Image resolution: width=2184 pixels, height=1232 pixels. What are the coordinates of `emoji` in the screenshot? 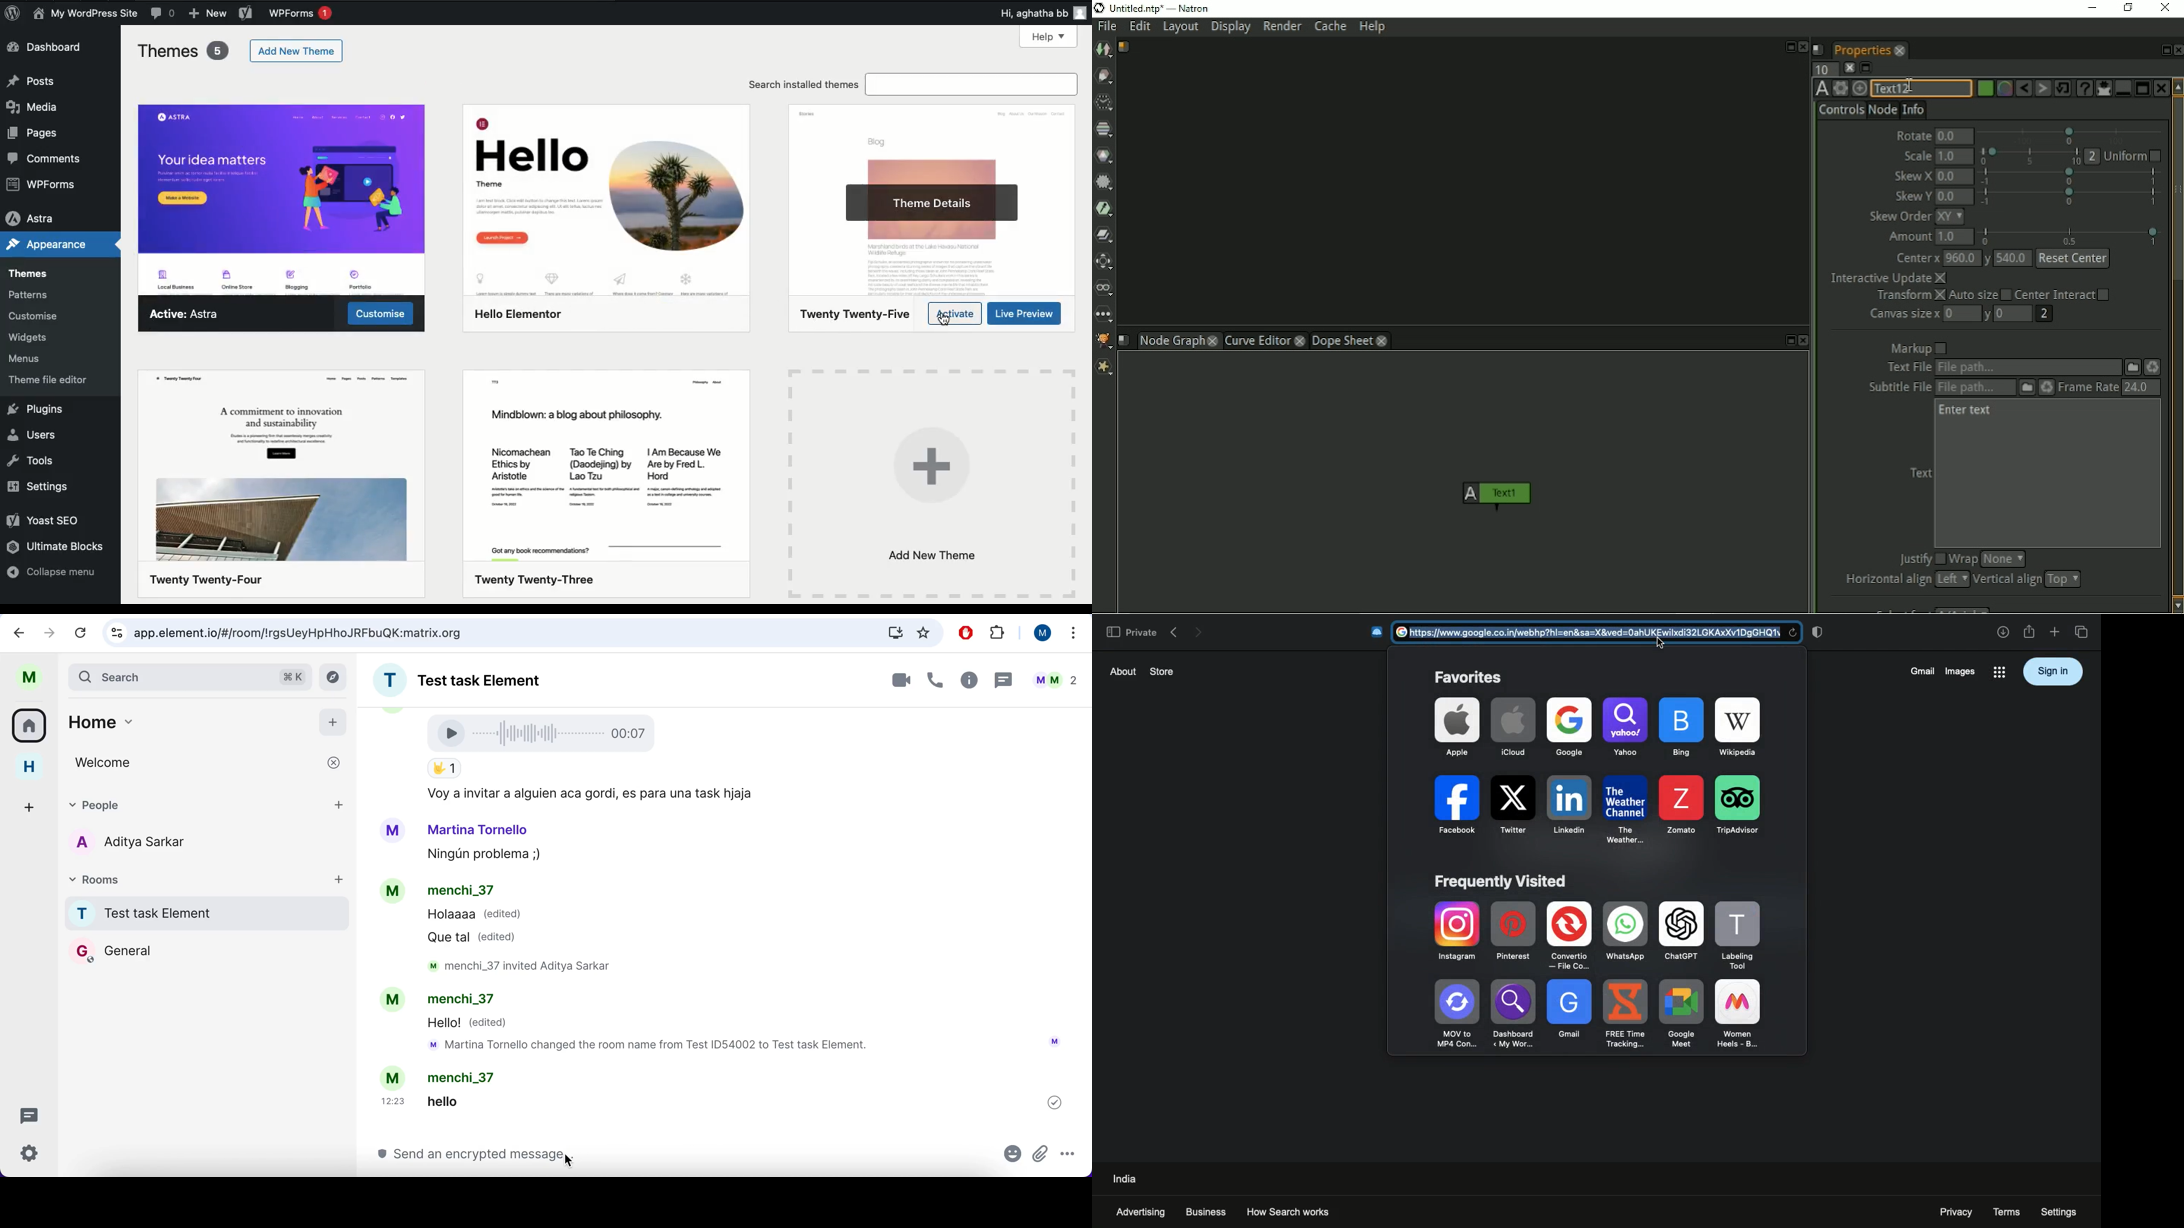 It's located at (1014, 1157).